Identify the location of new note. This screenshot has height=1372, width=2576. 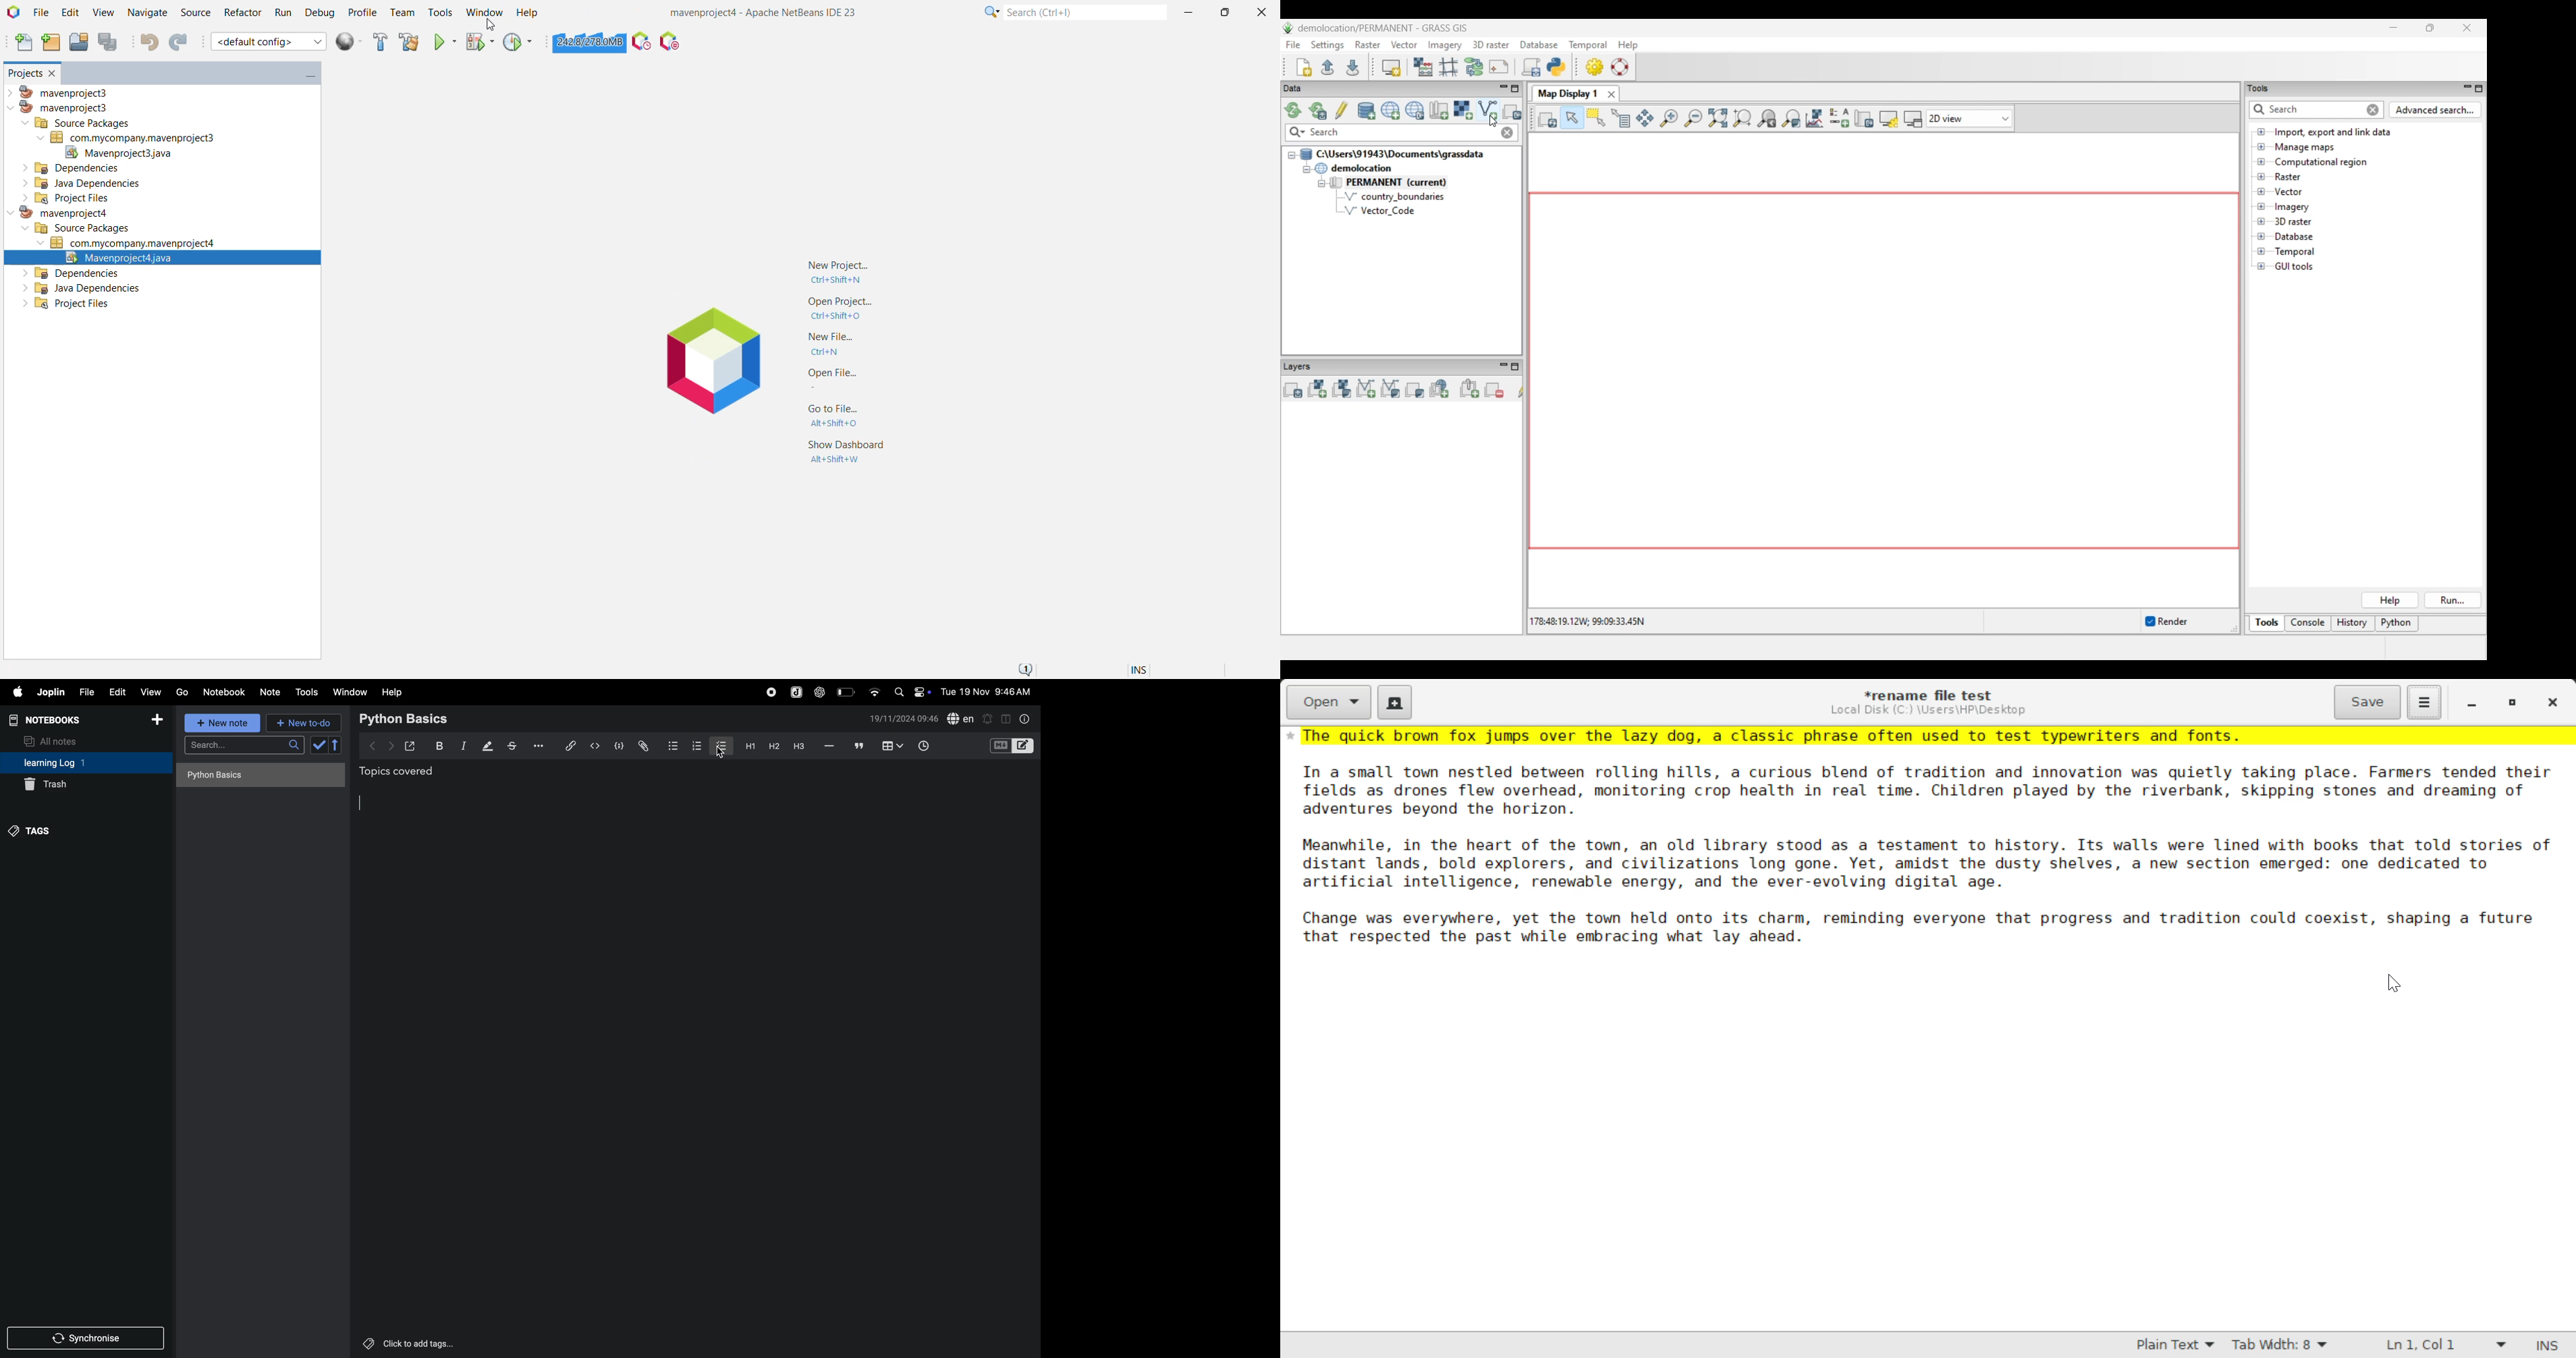
(220, 723).